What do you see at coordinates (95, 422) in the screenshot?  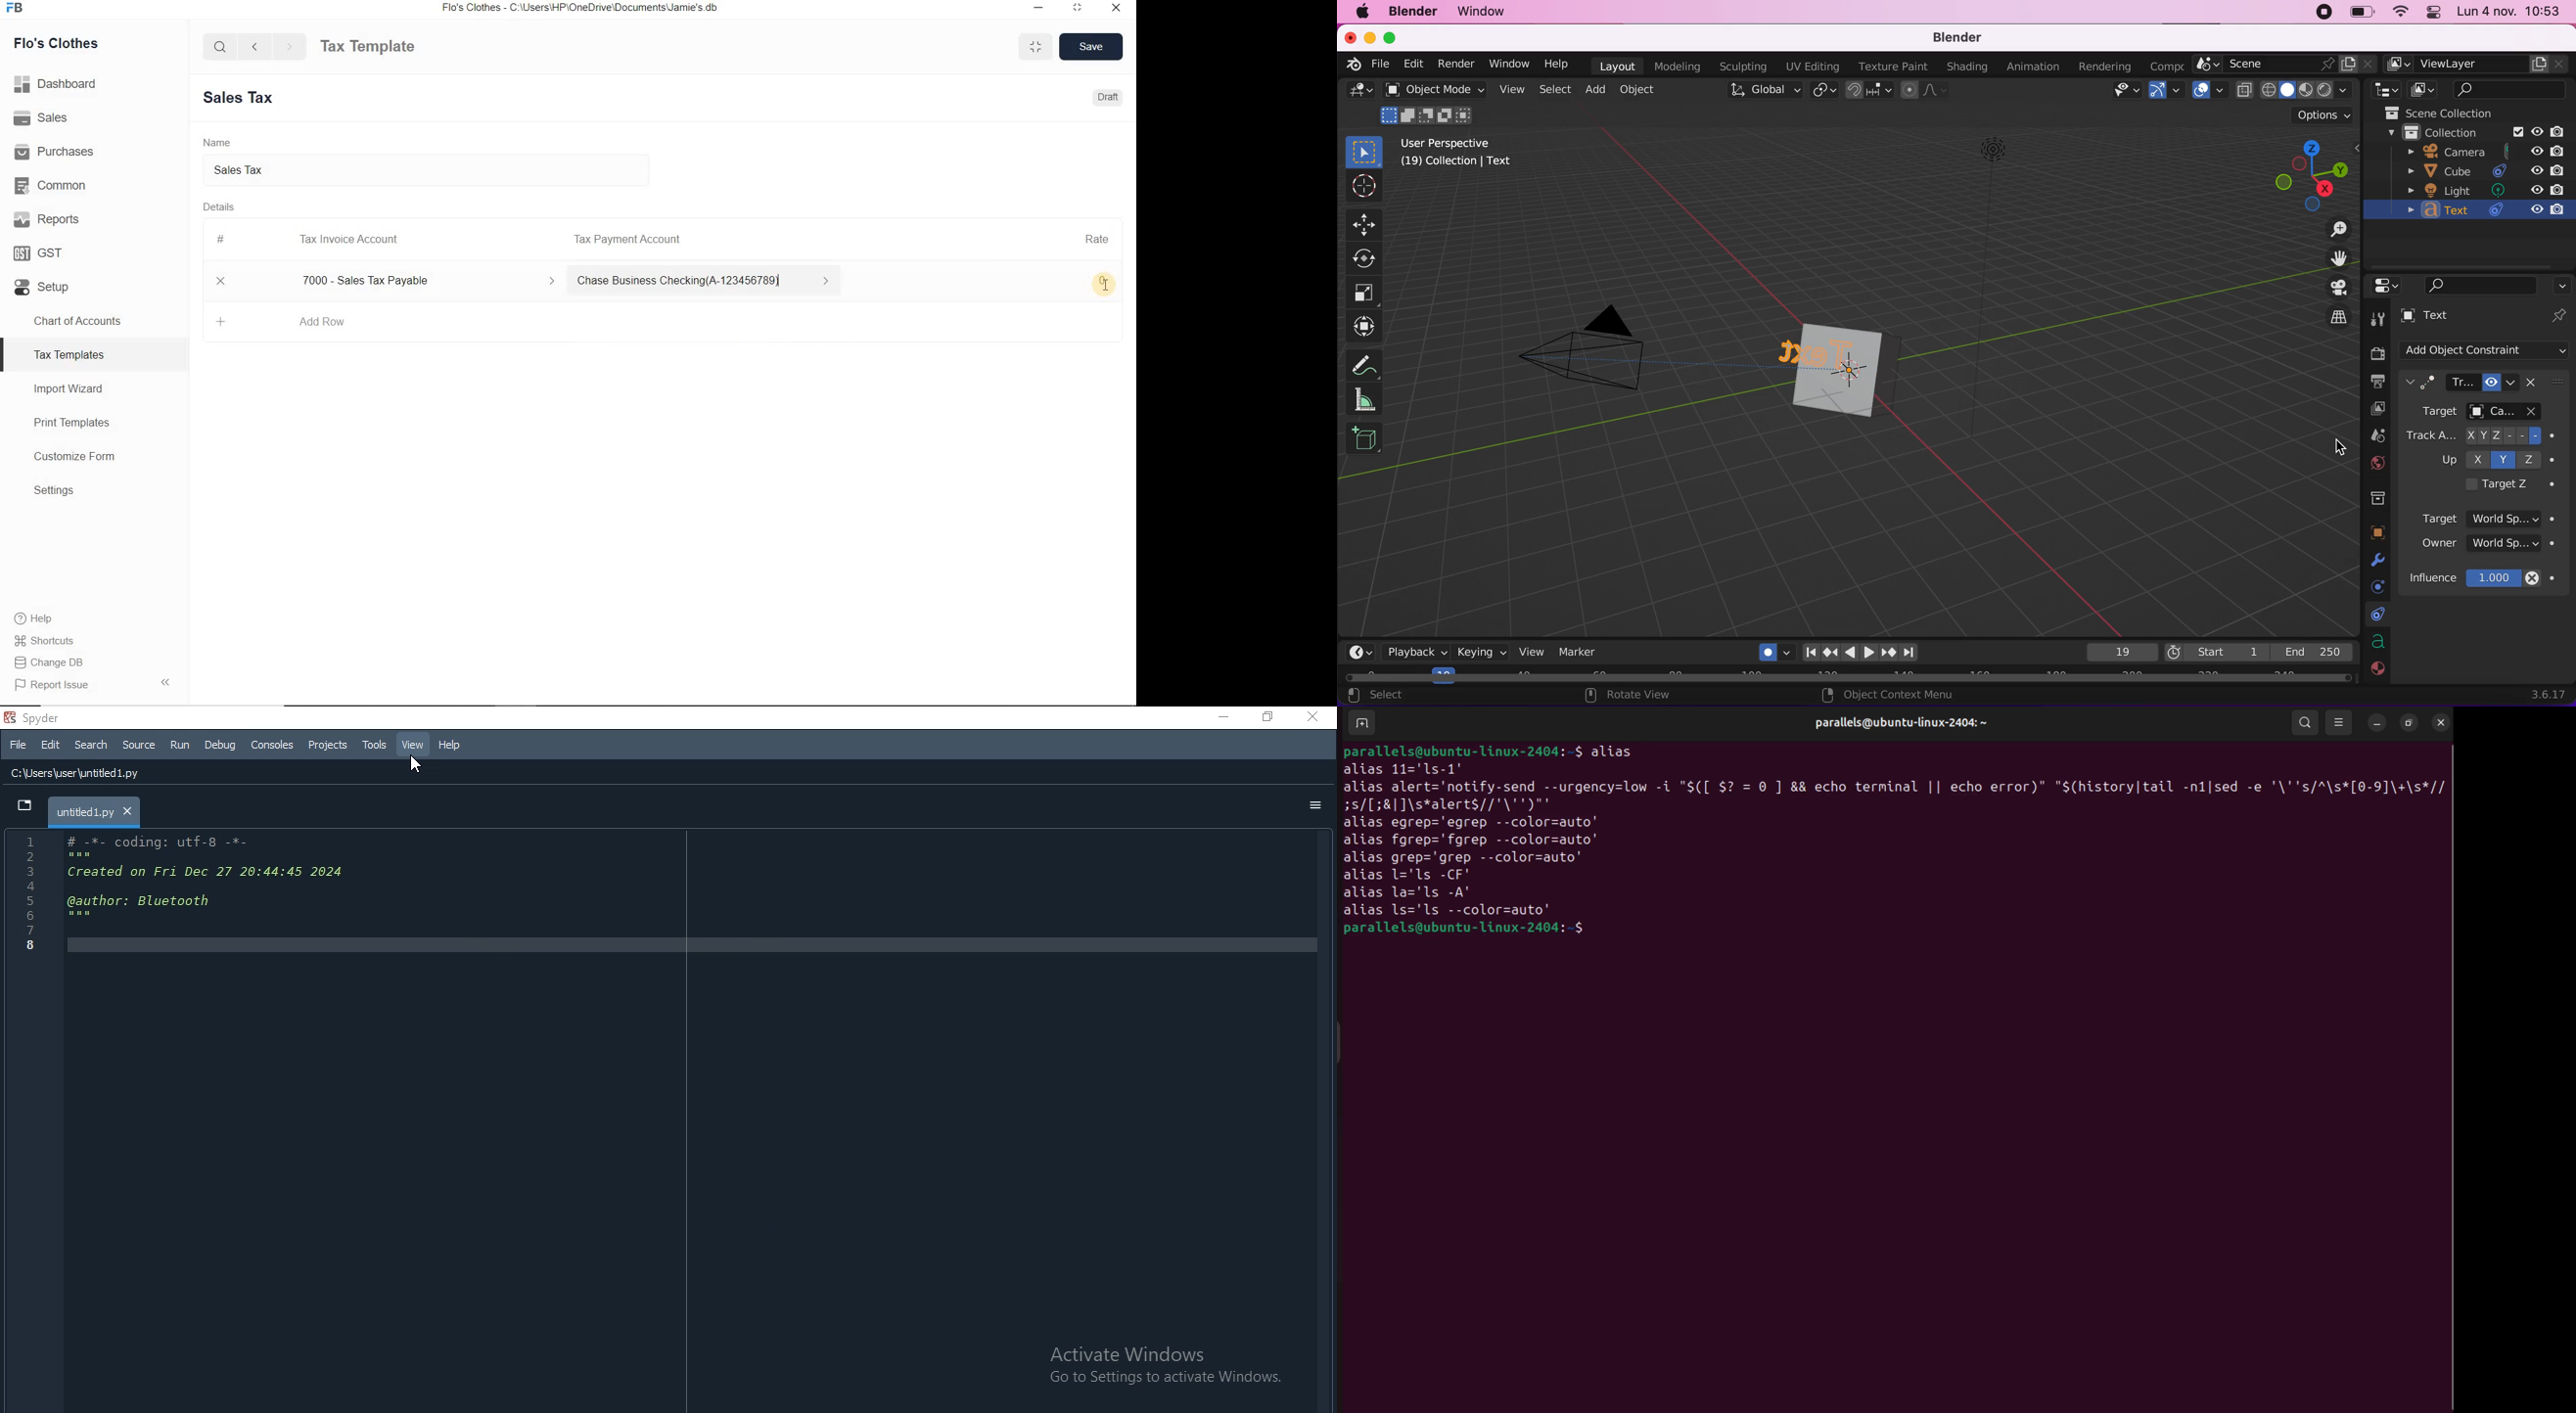 I see `Print Templates` at bounding box center [95, 422].